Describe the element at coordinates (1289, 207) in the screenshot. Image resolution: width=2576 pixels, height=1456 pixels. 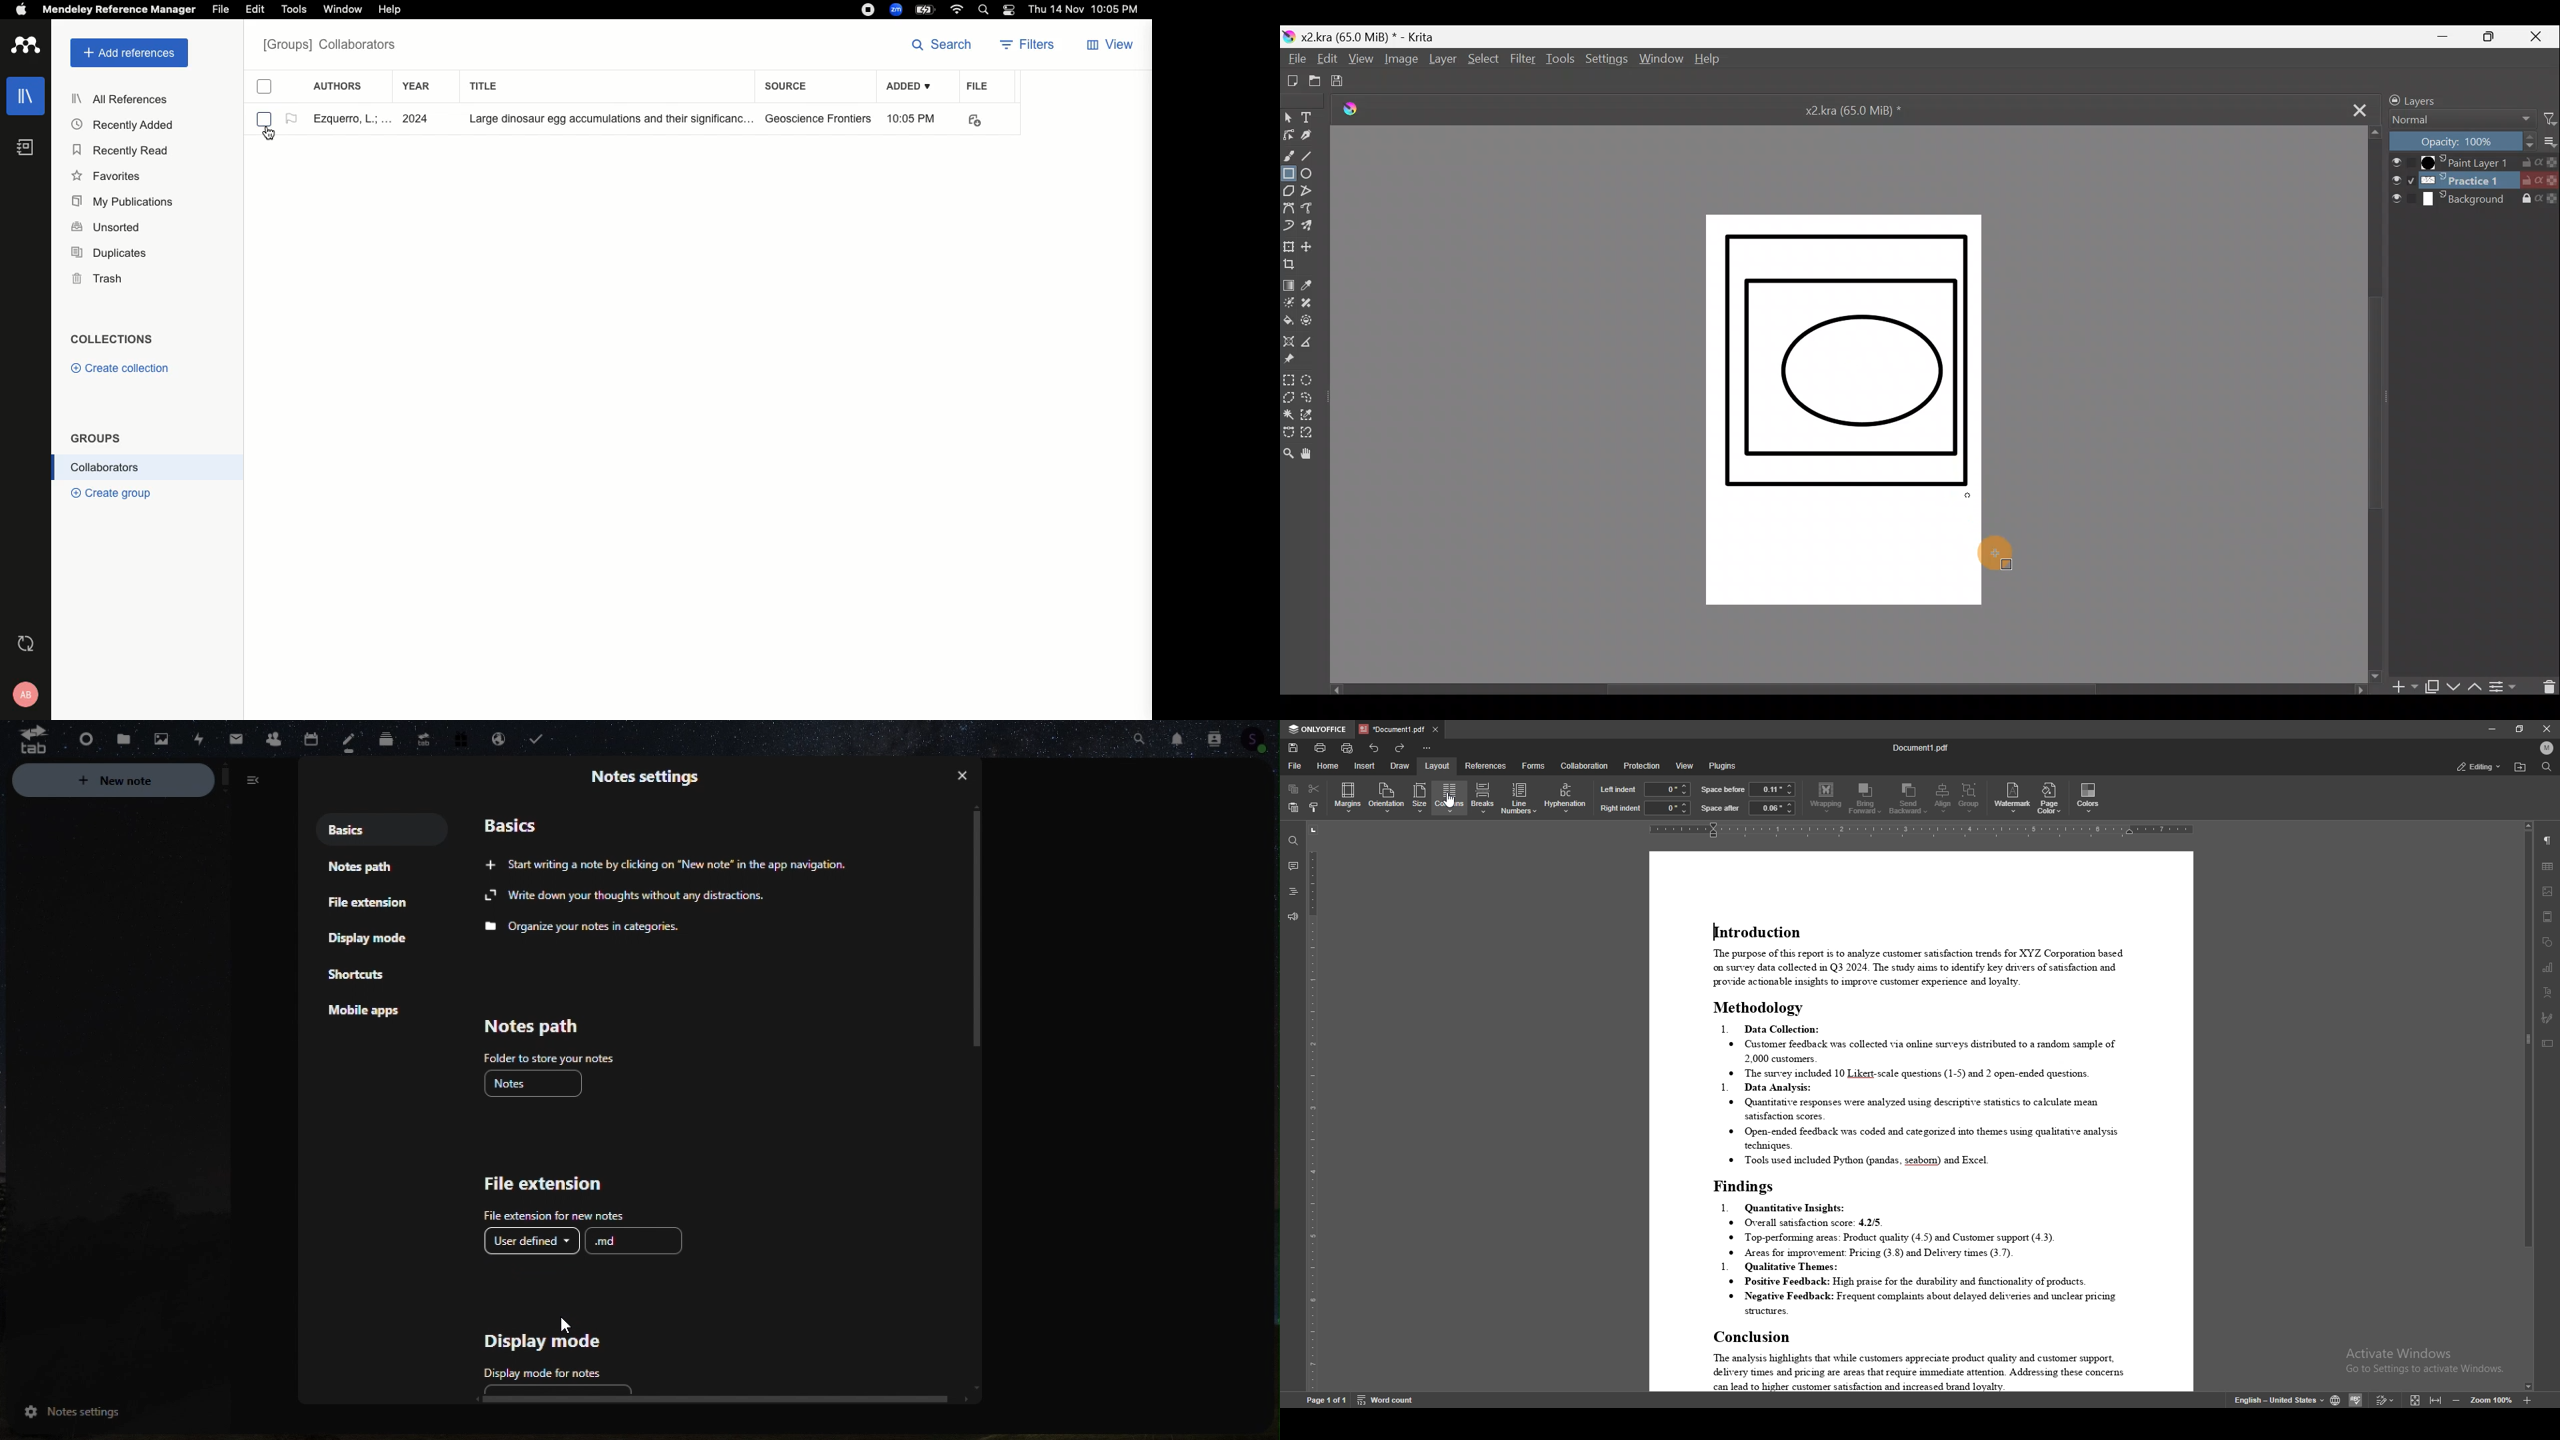
I see `Bezier curve tool` at that location.